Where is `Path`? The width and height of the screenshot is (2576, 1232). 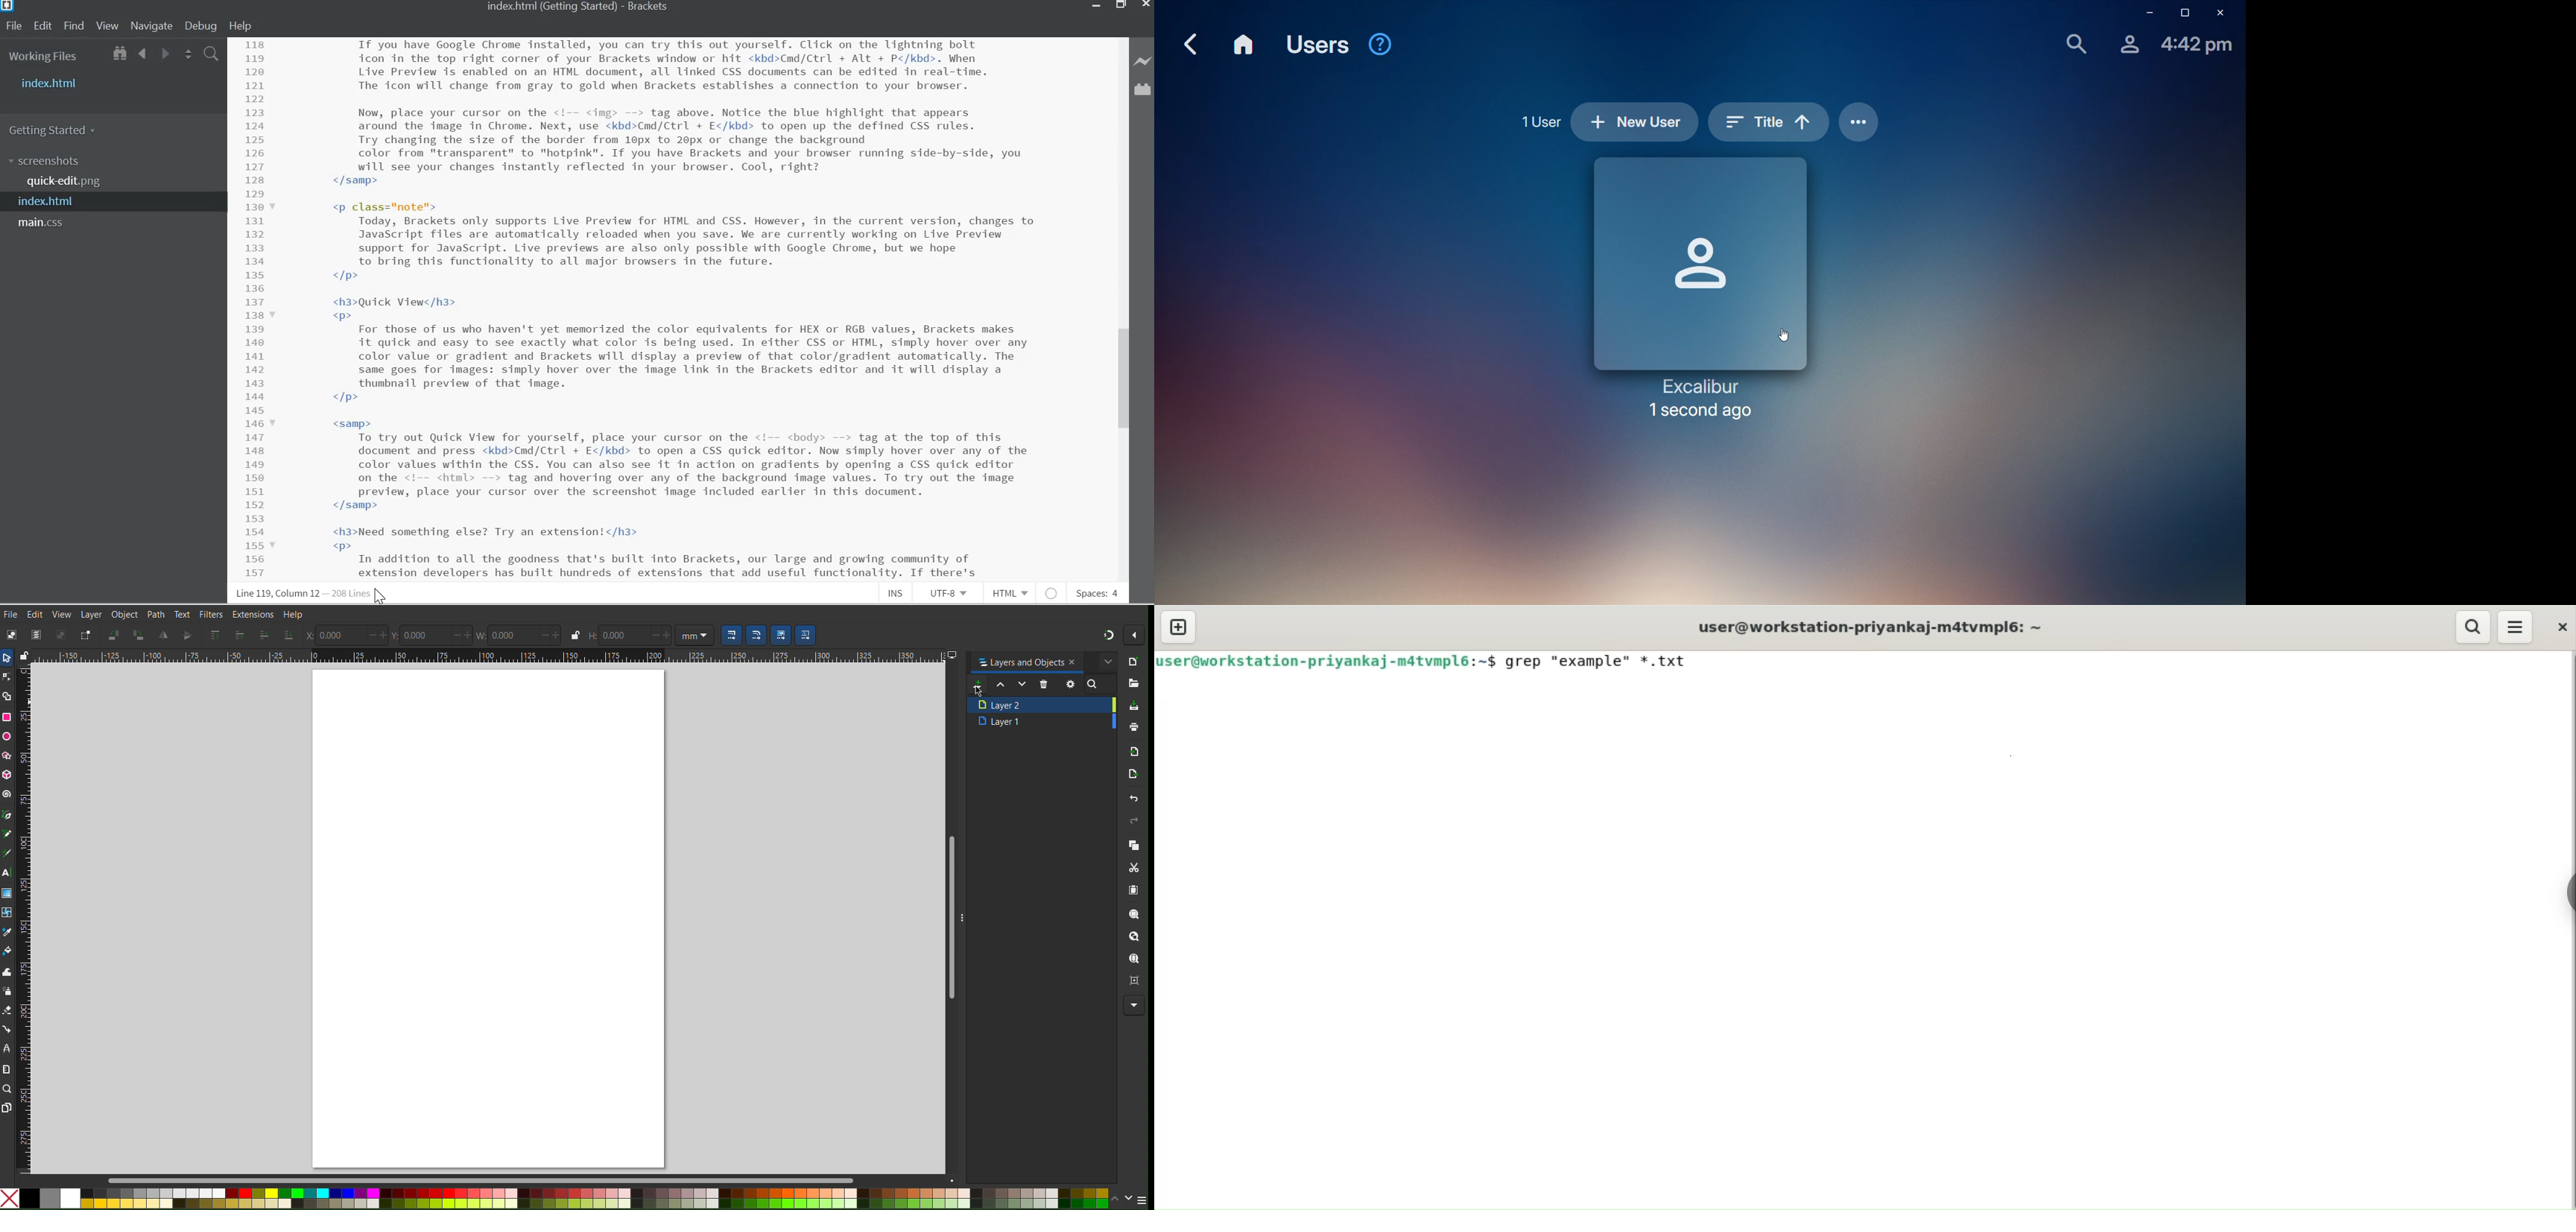 Path is located at coordinates (155, 615).